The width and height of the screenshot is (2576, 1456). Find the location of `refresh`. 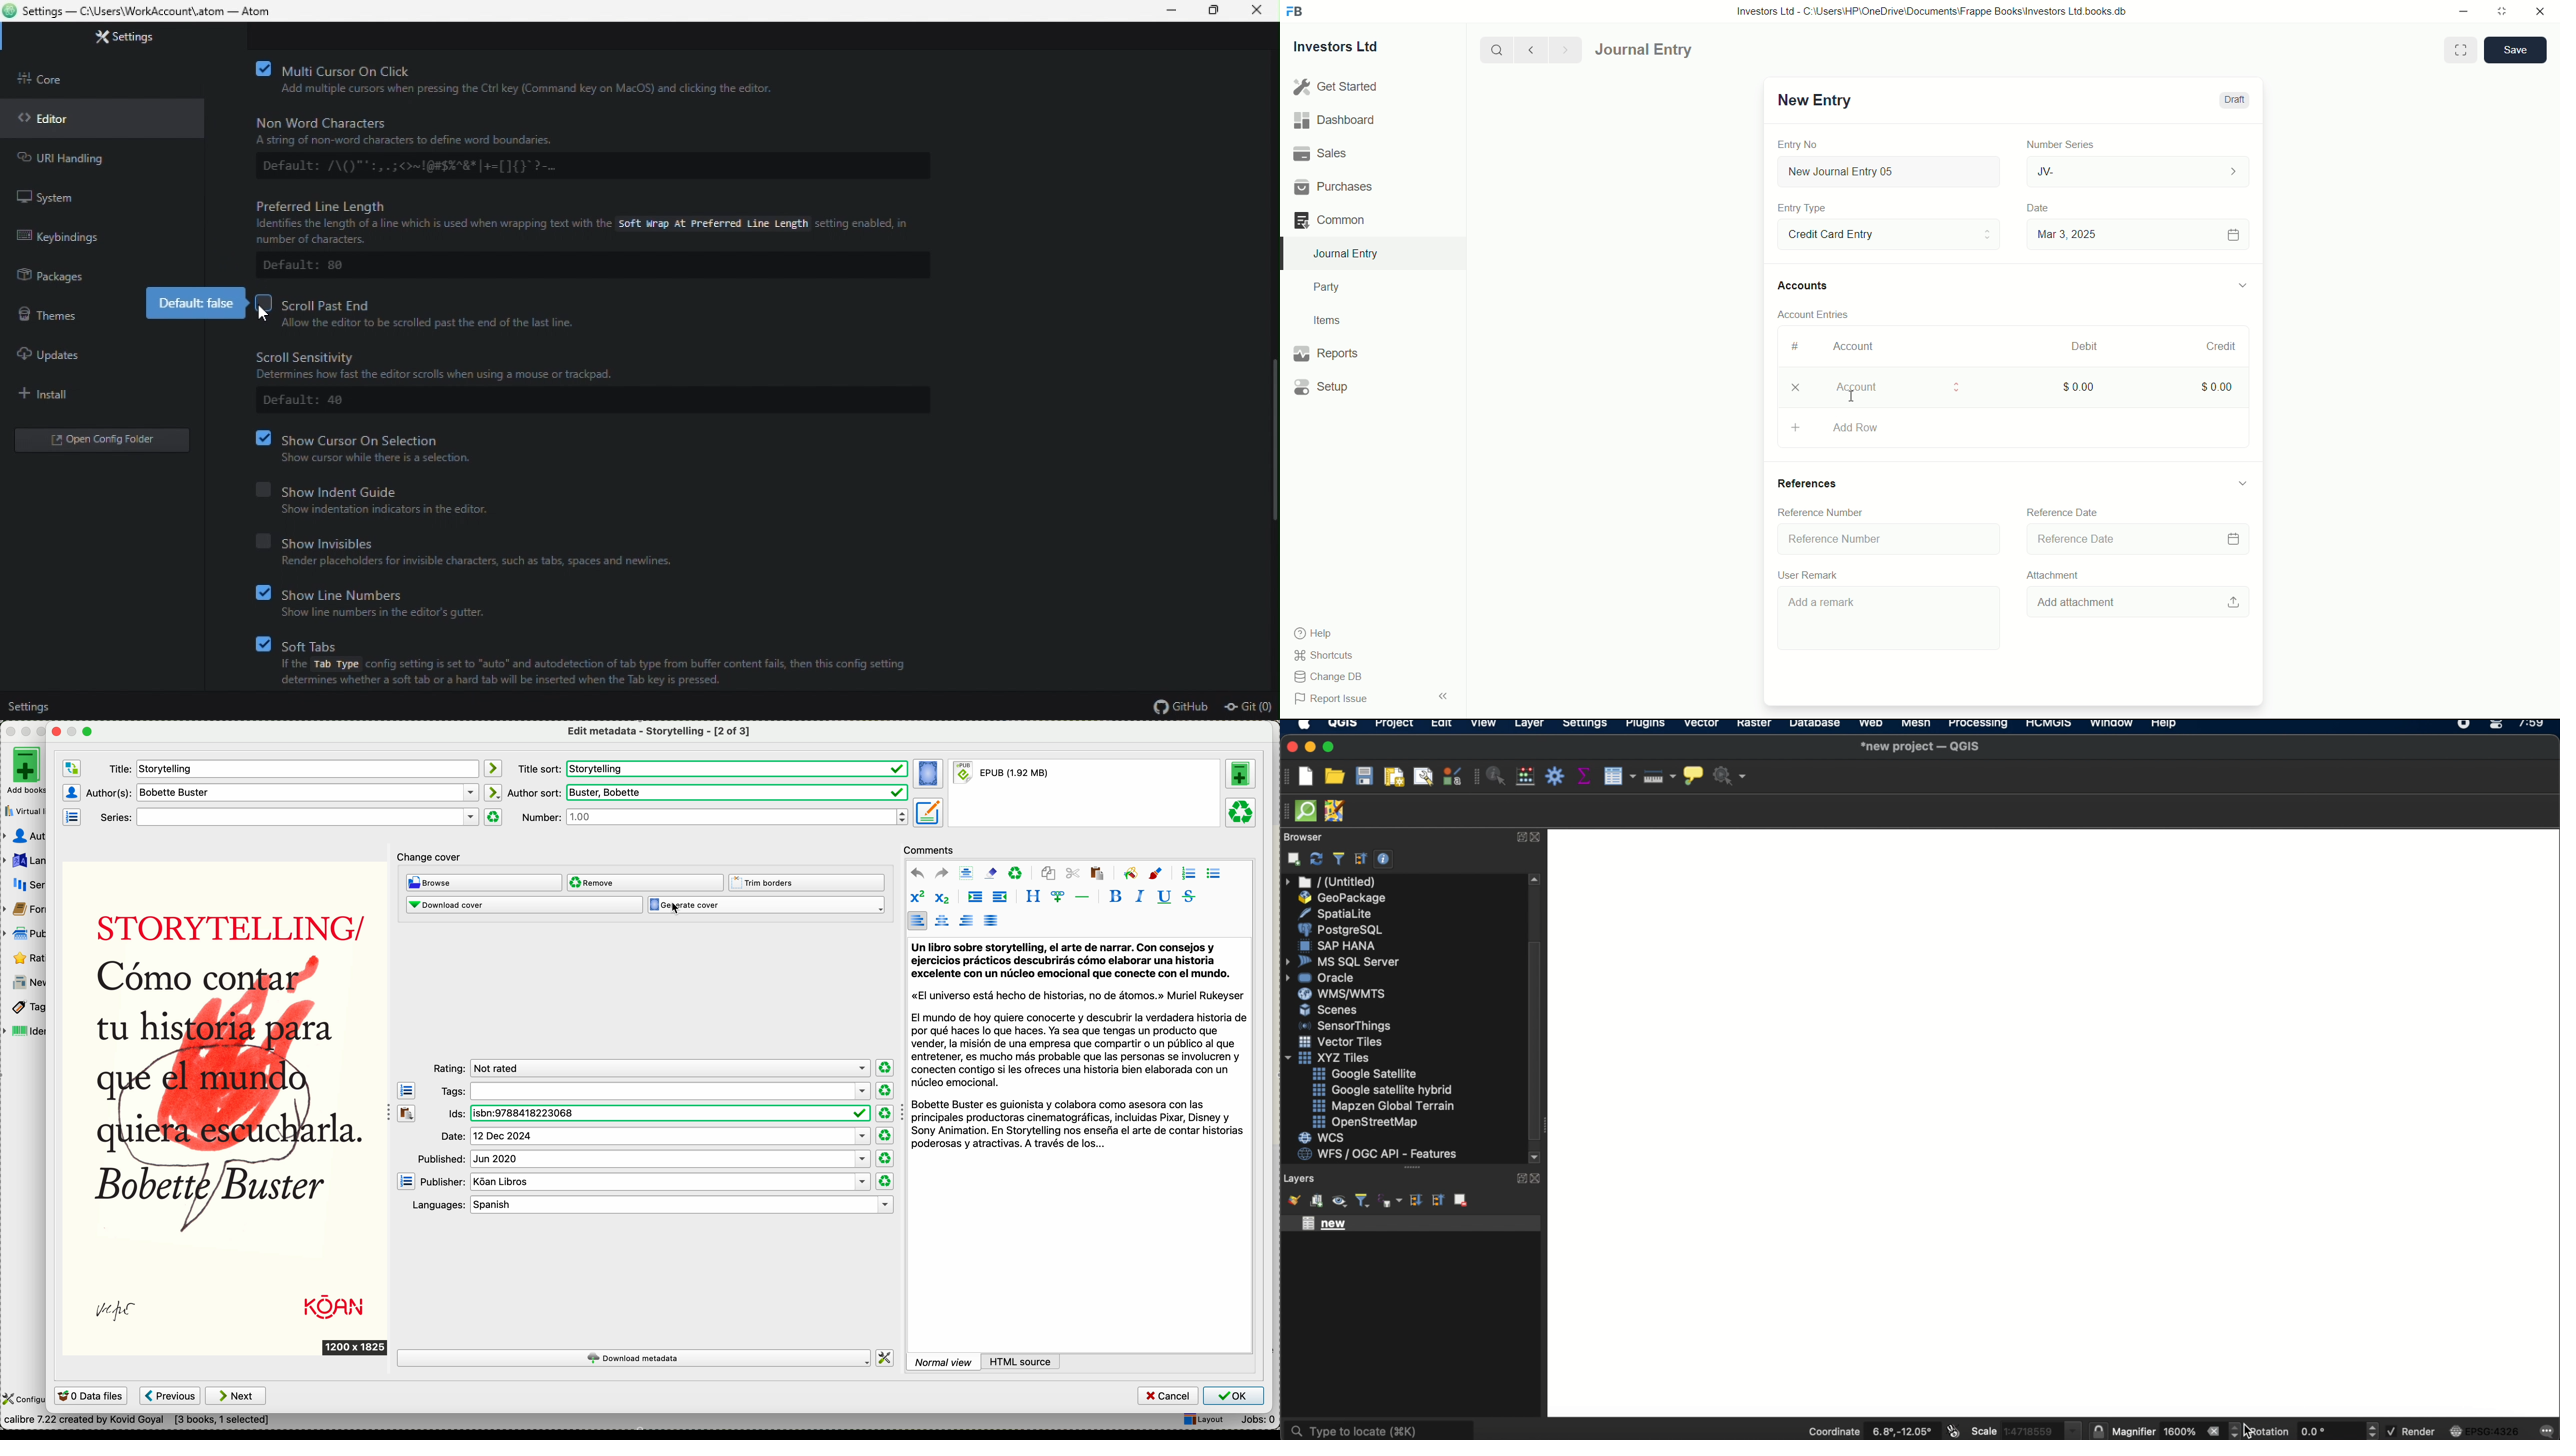

refresh is located at coordinates (1317, 859).